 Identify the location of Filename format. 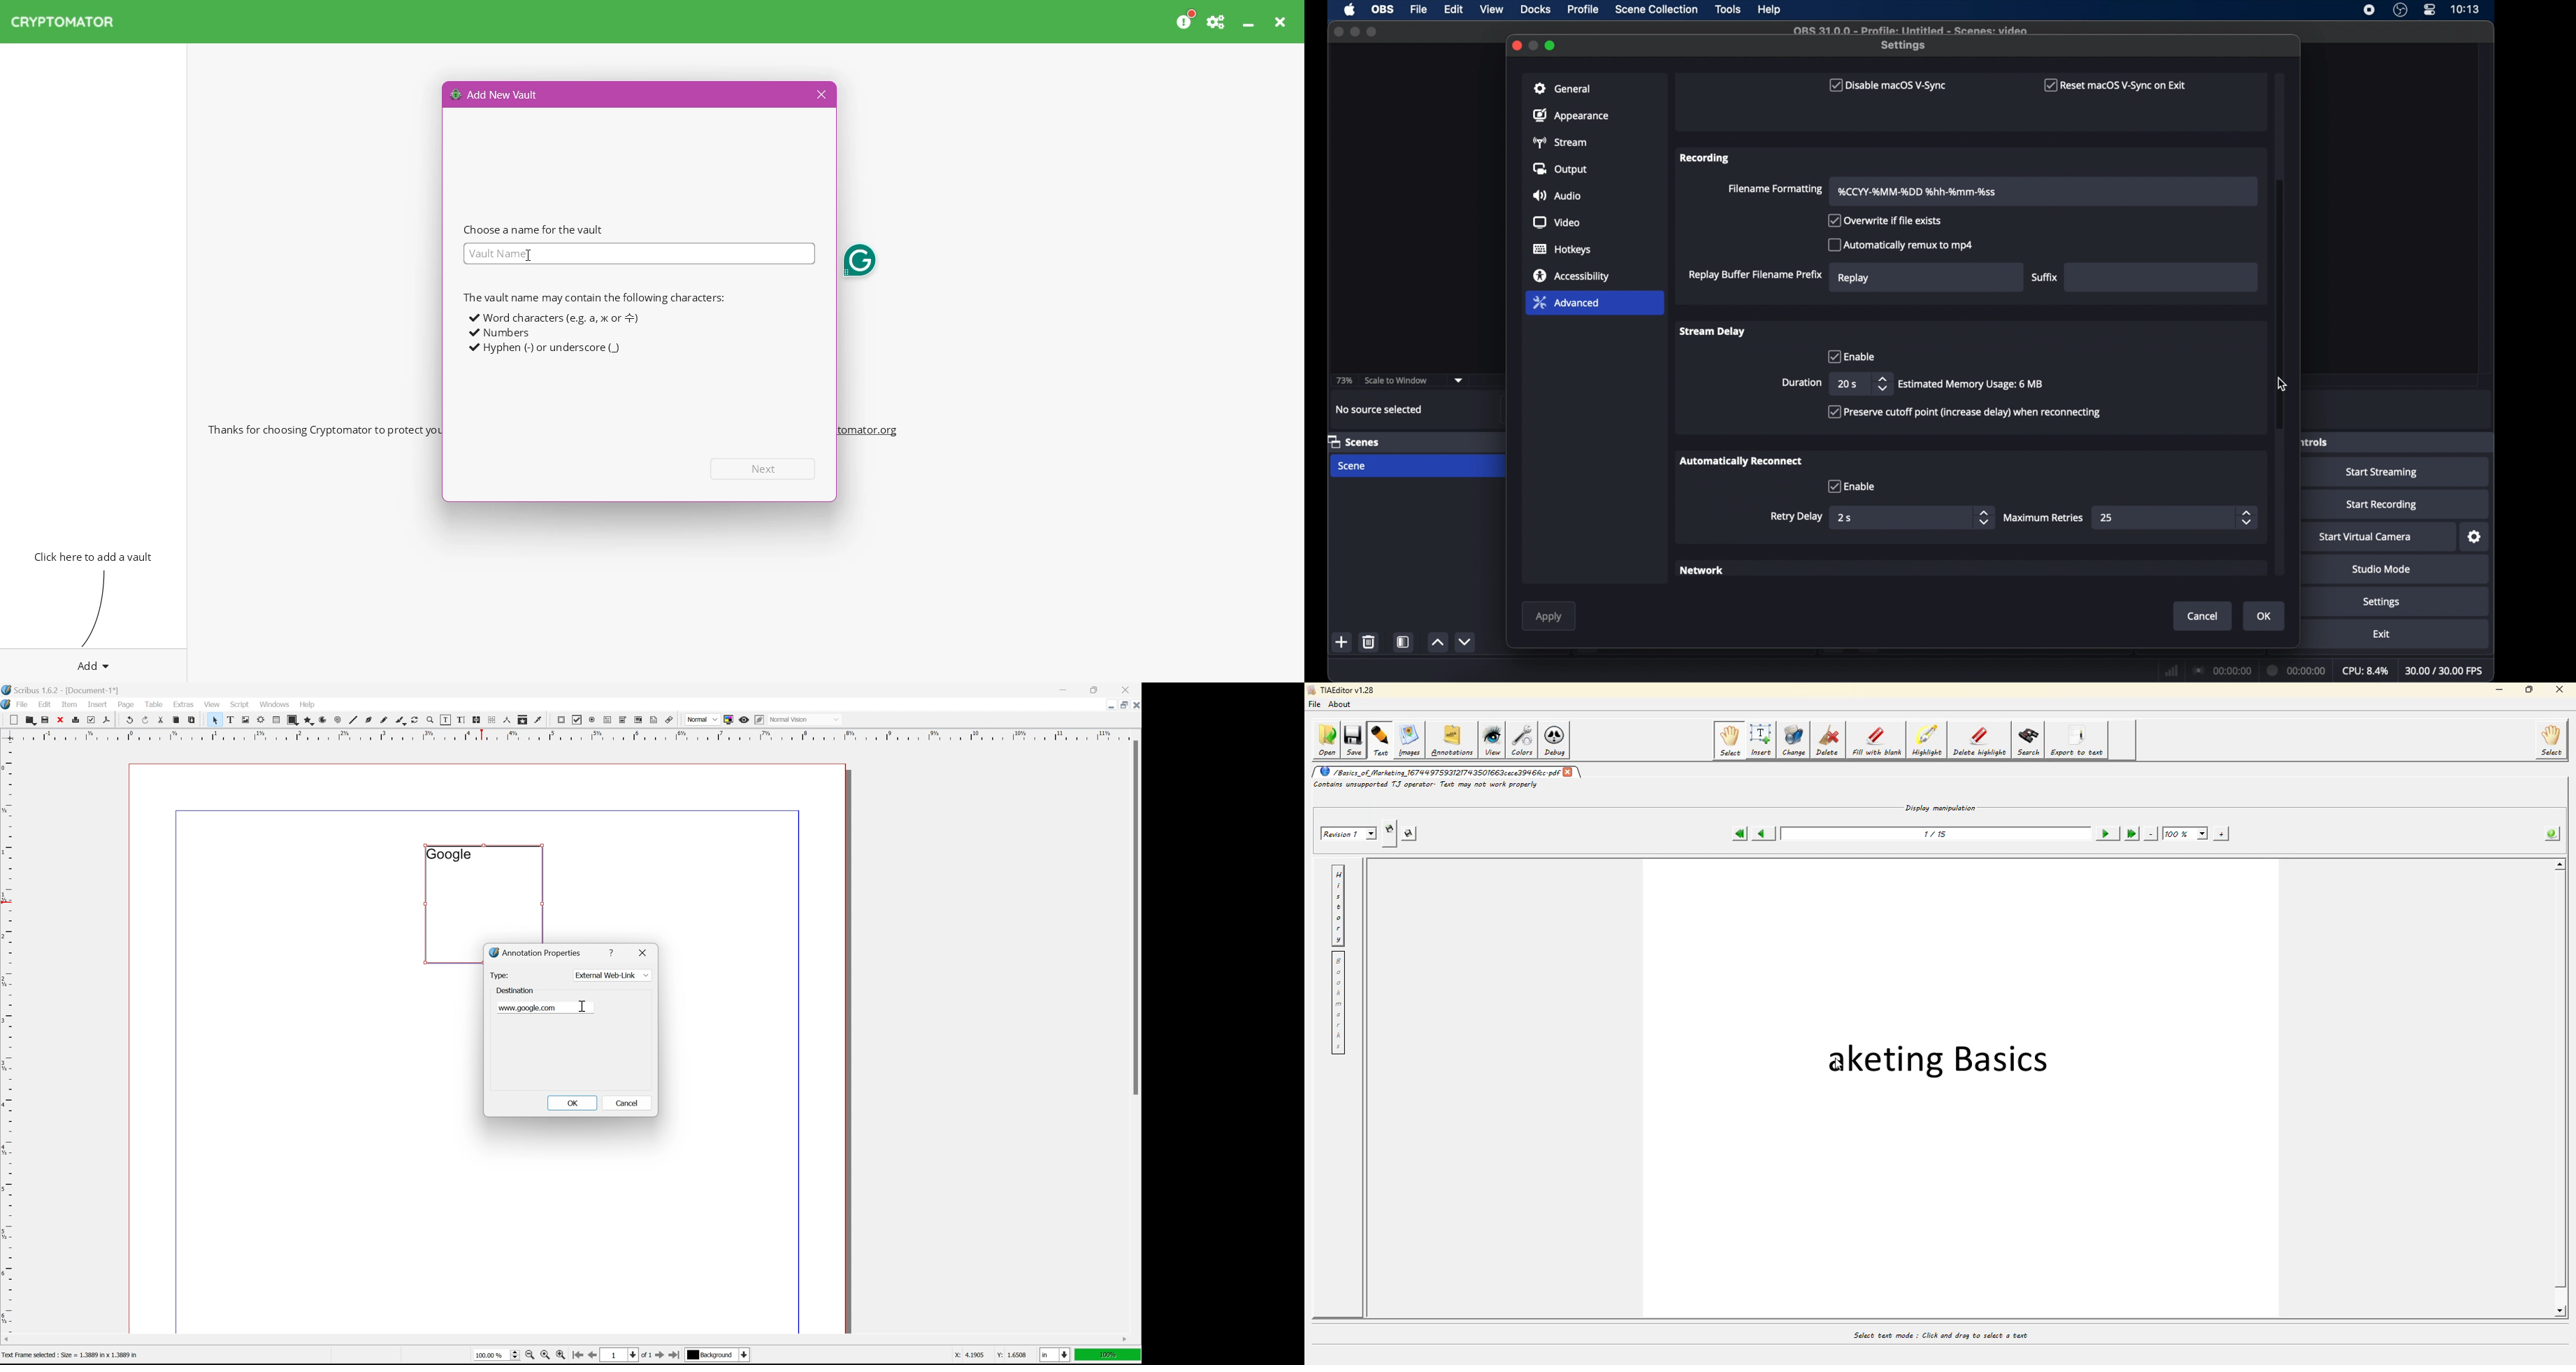
(1918, 191).